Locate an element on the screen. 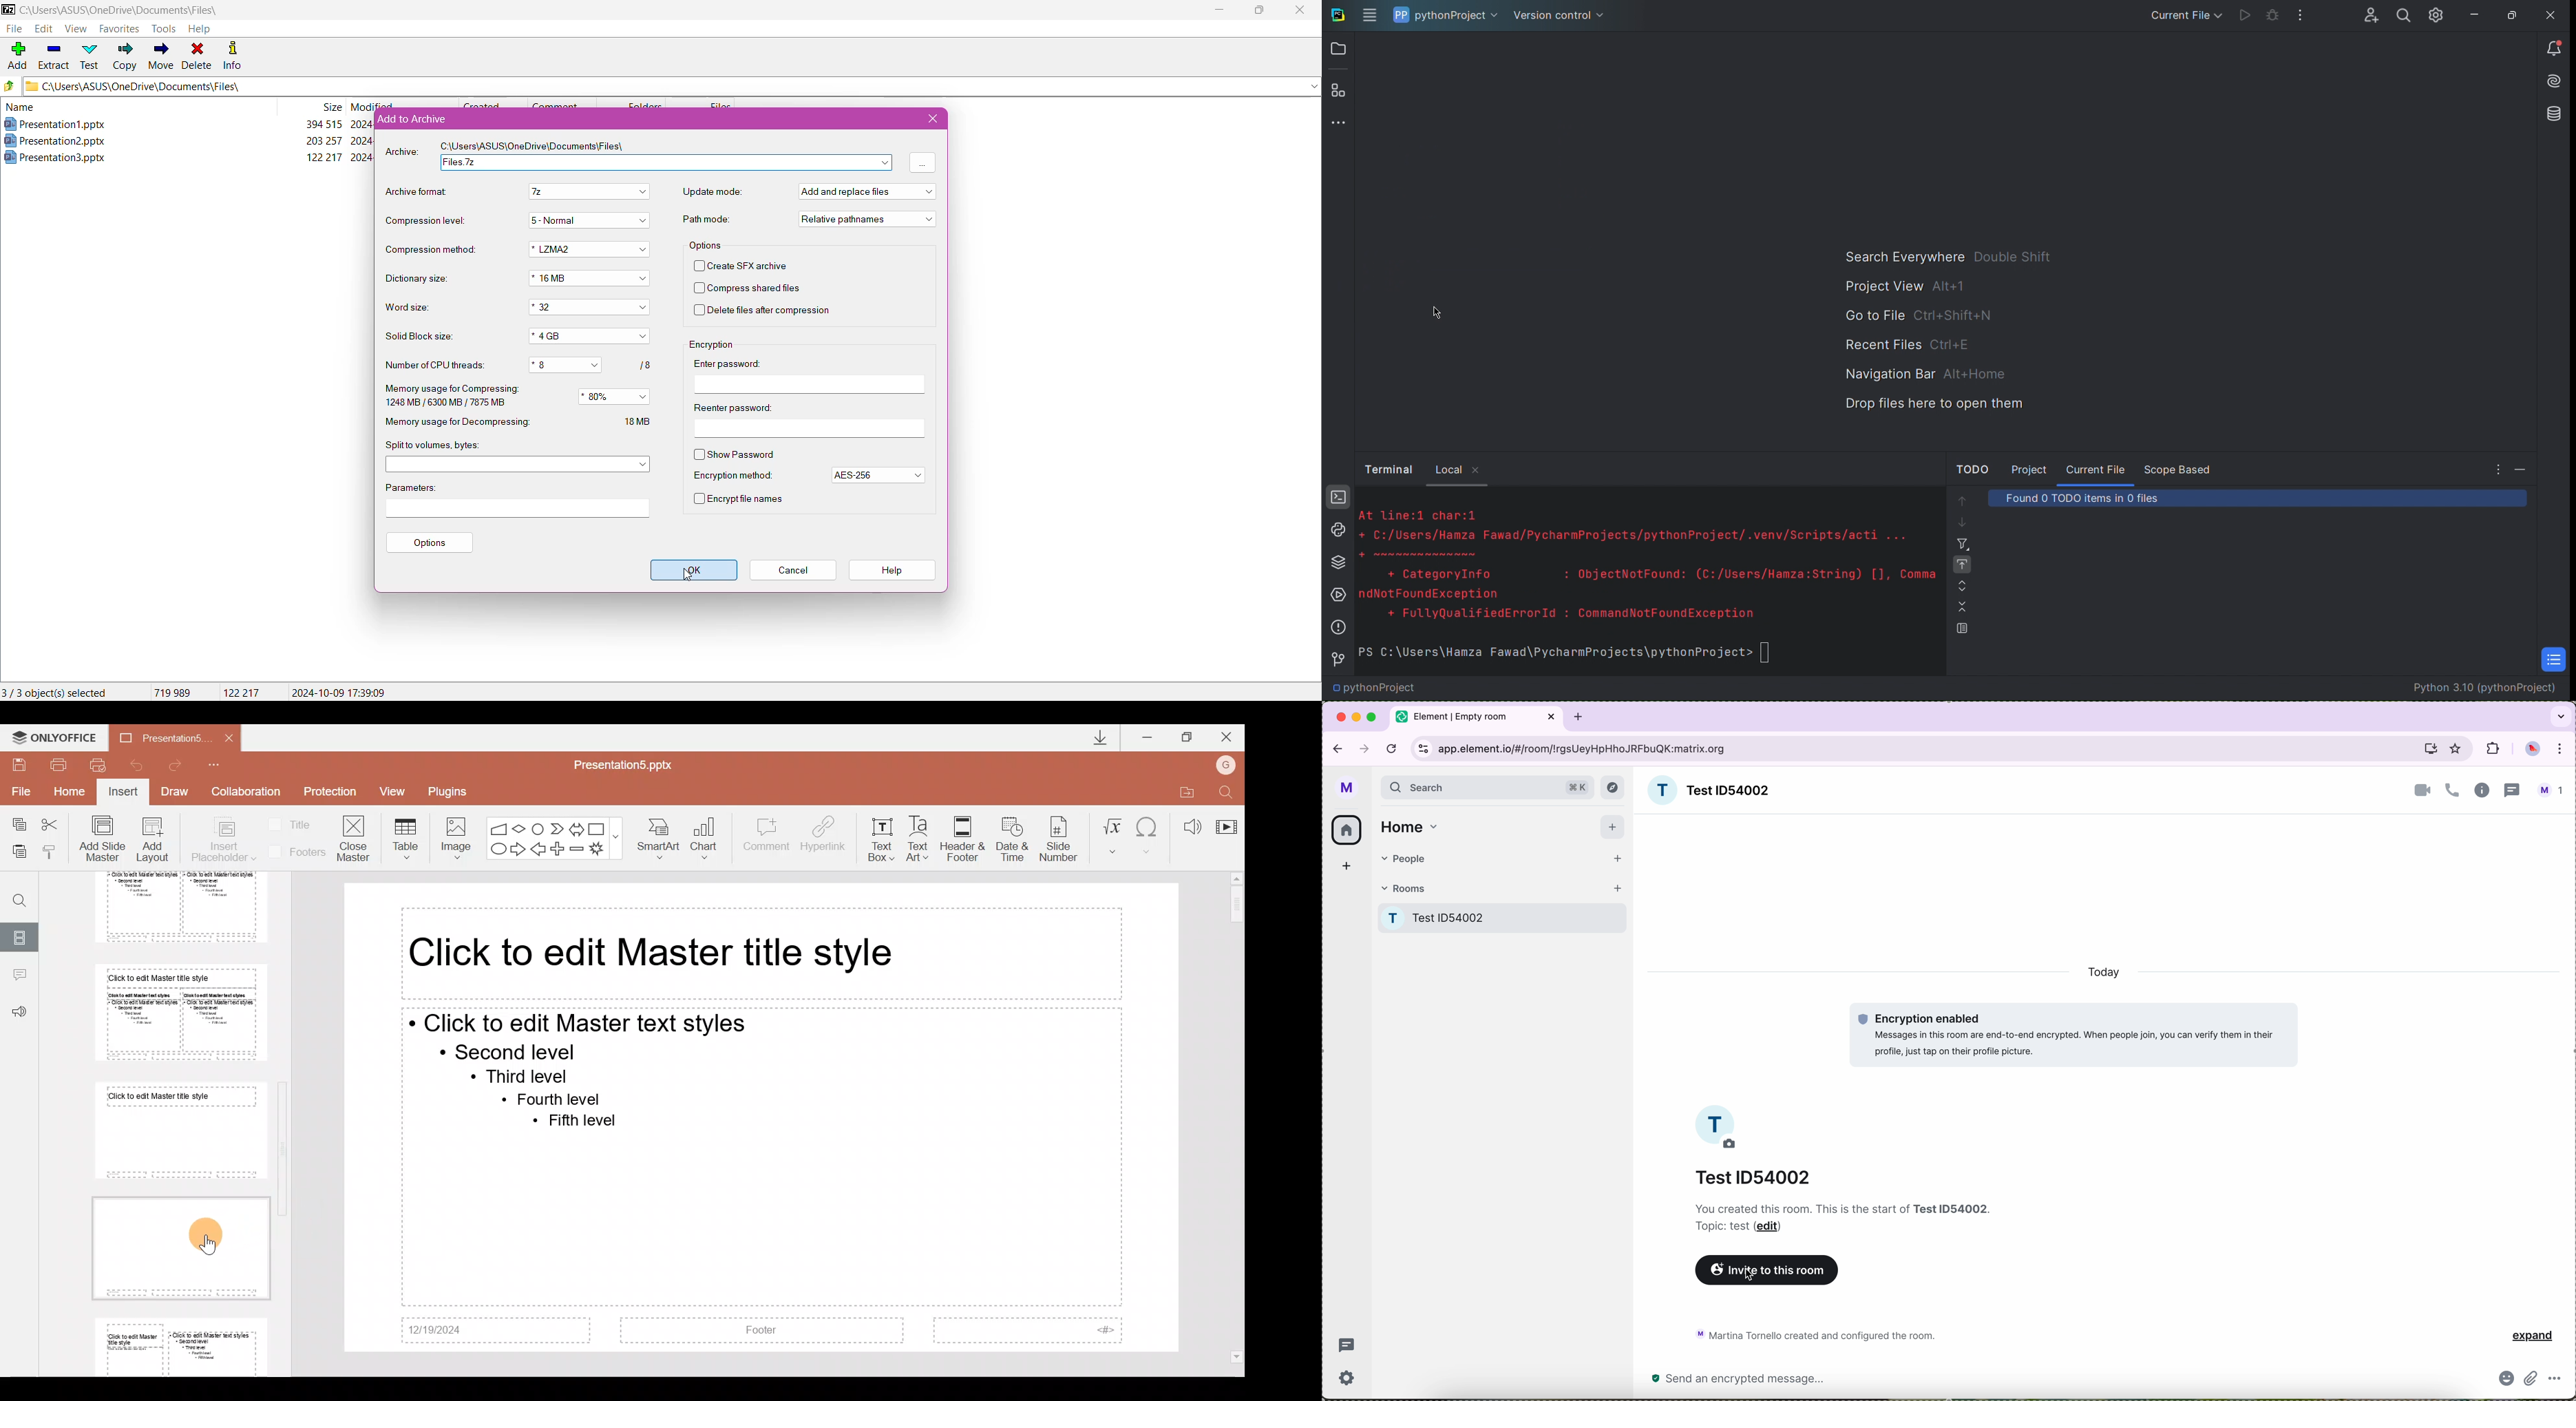 The image size is (2576, 1428). home icon is located at coordinates (1348, 829).